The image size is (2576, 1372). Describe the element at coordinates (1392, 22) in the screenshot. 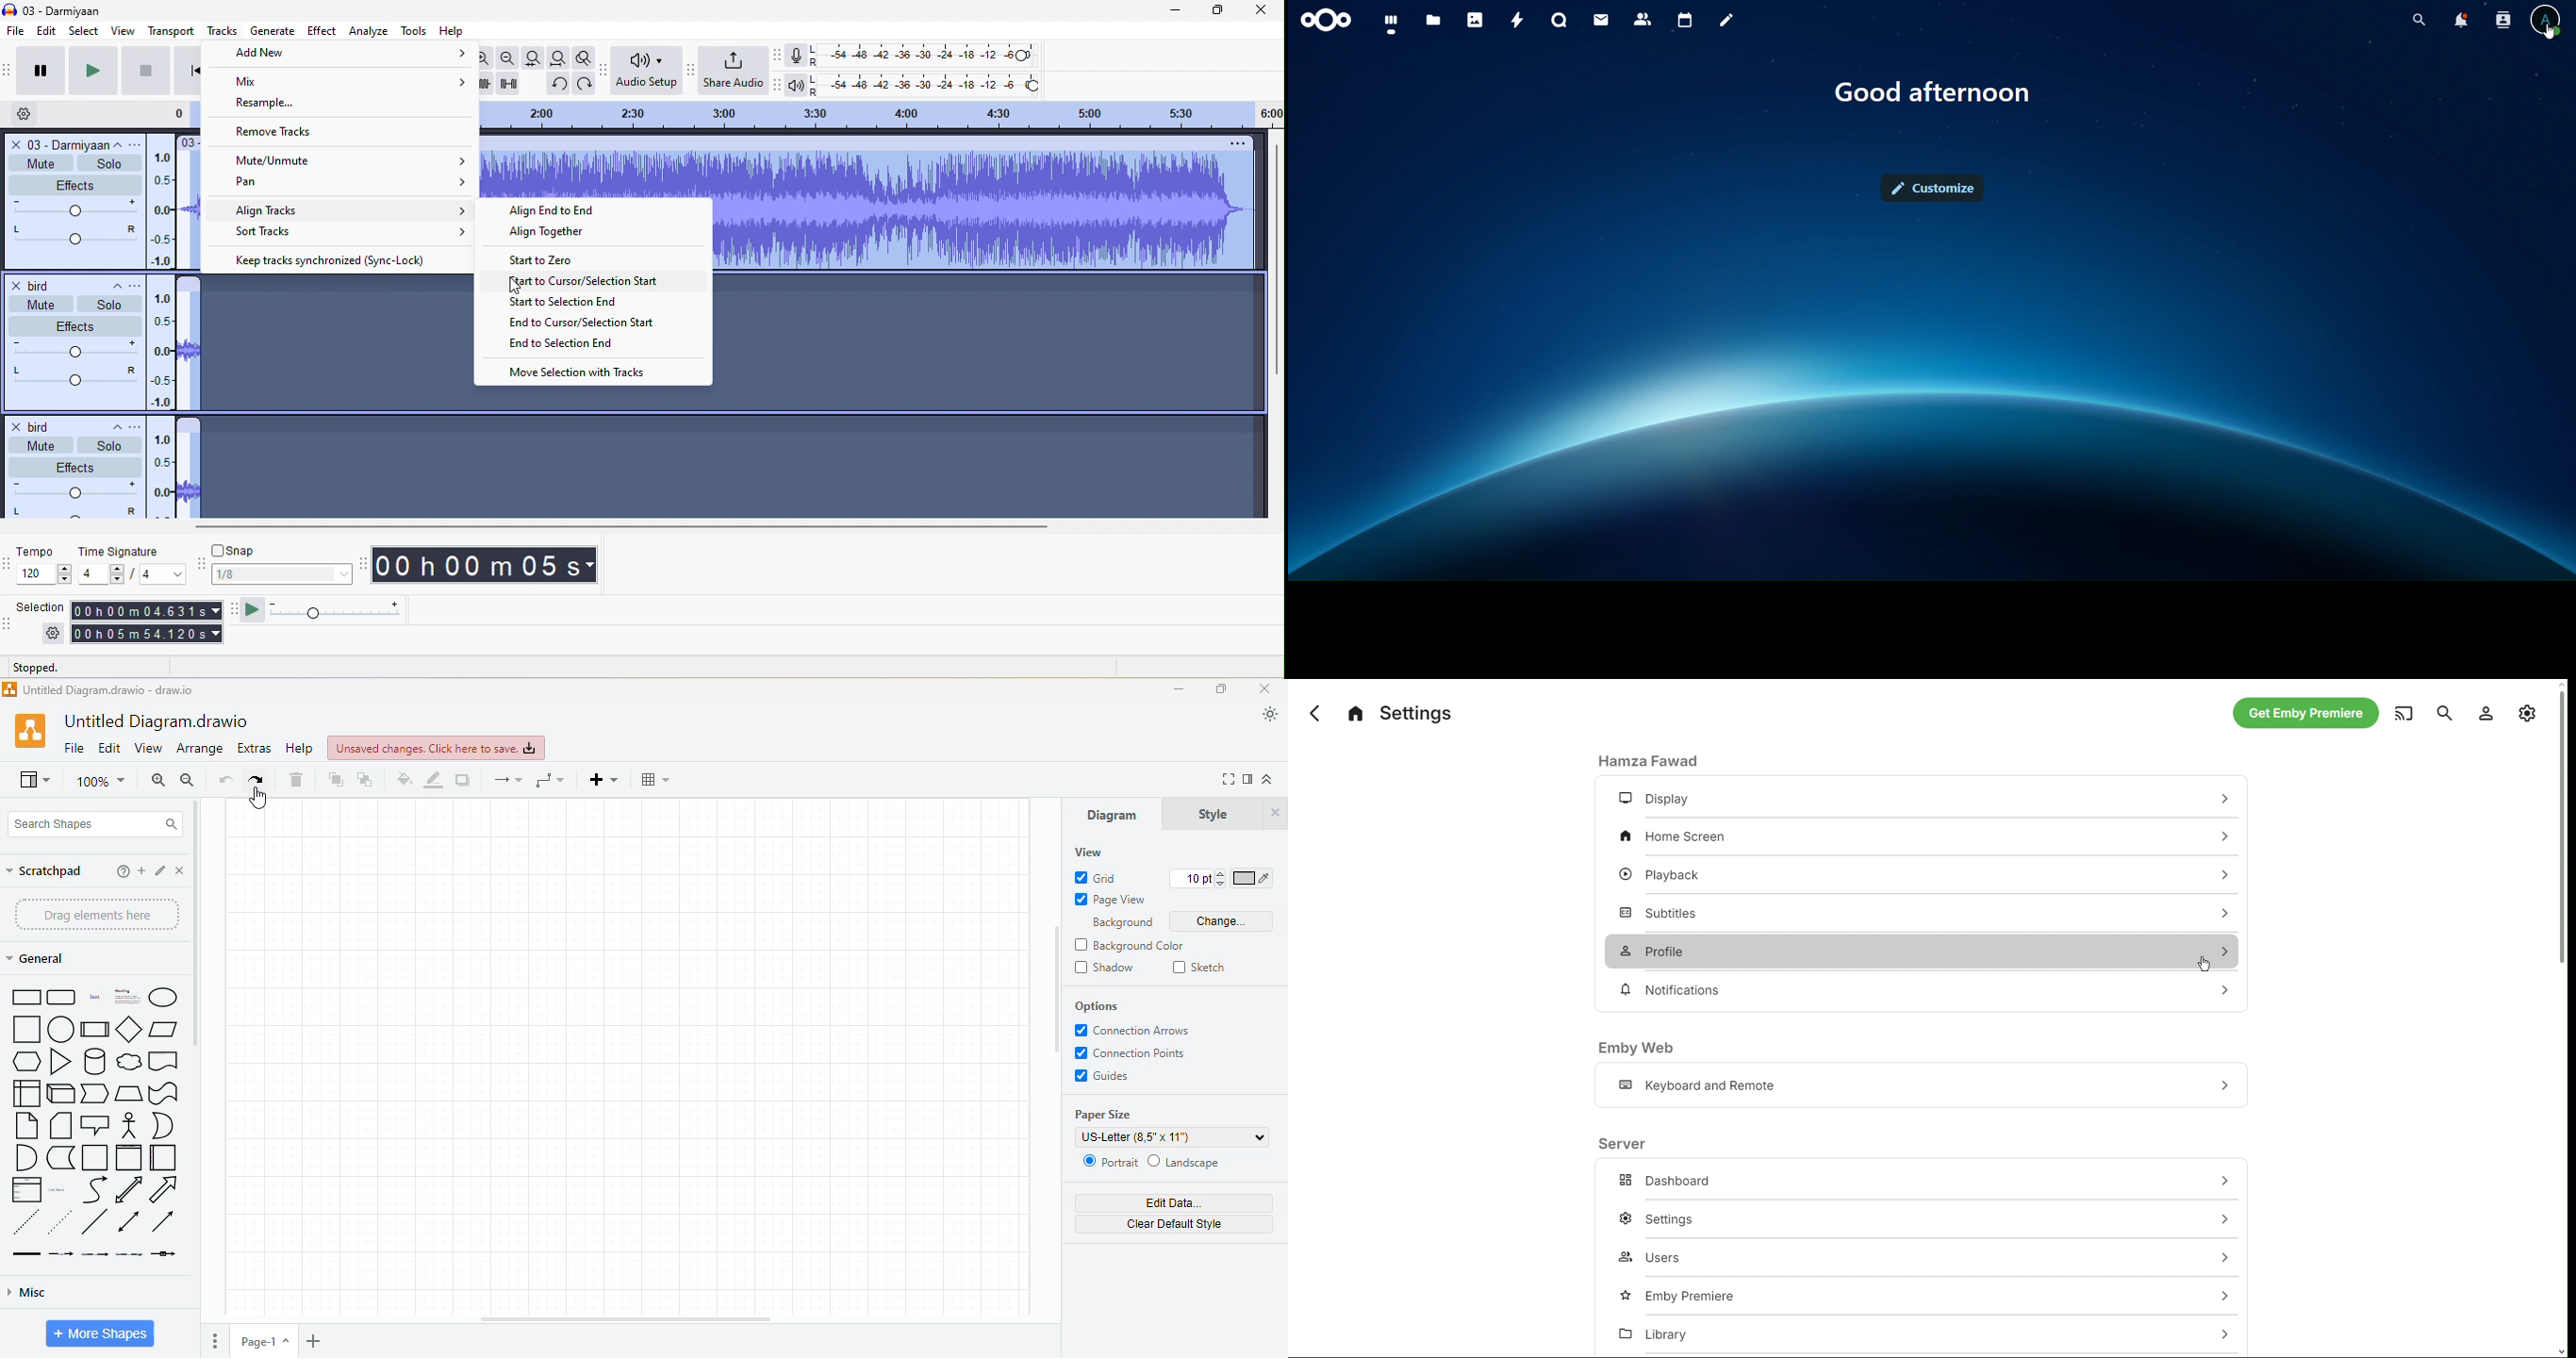

I see `dashboard` at that location.